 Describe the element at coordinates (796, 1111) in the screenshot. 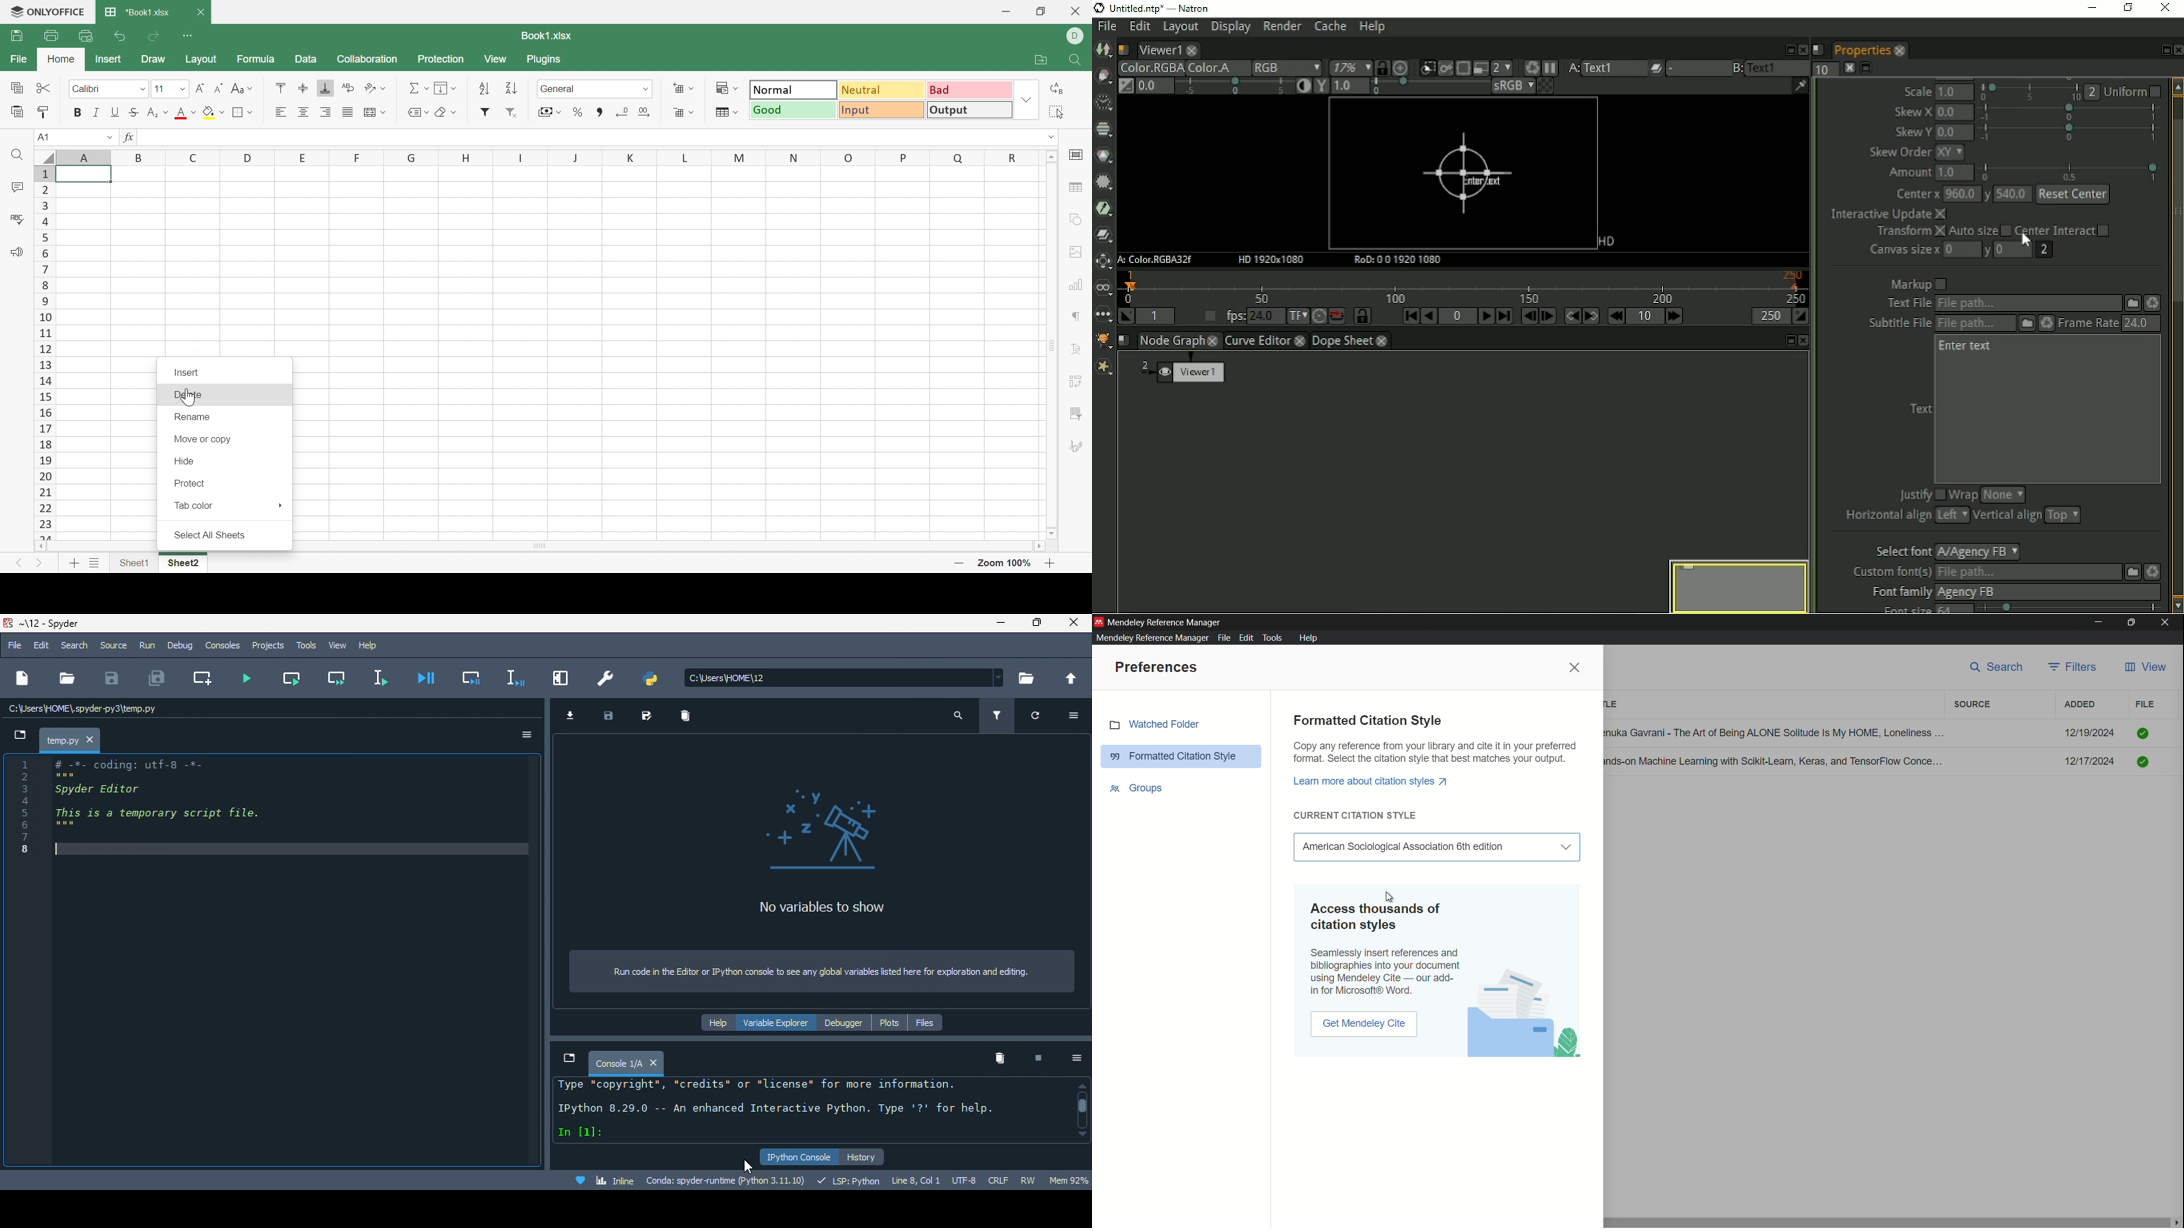

I see `text` at that location.